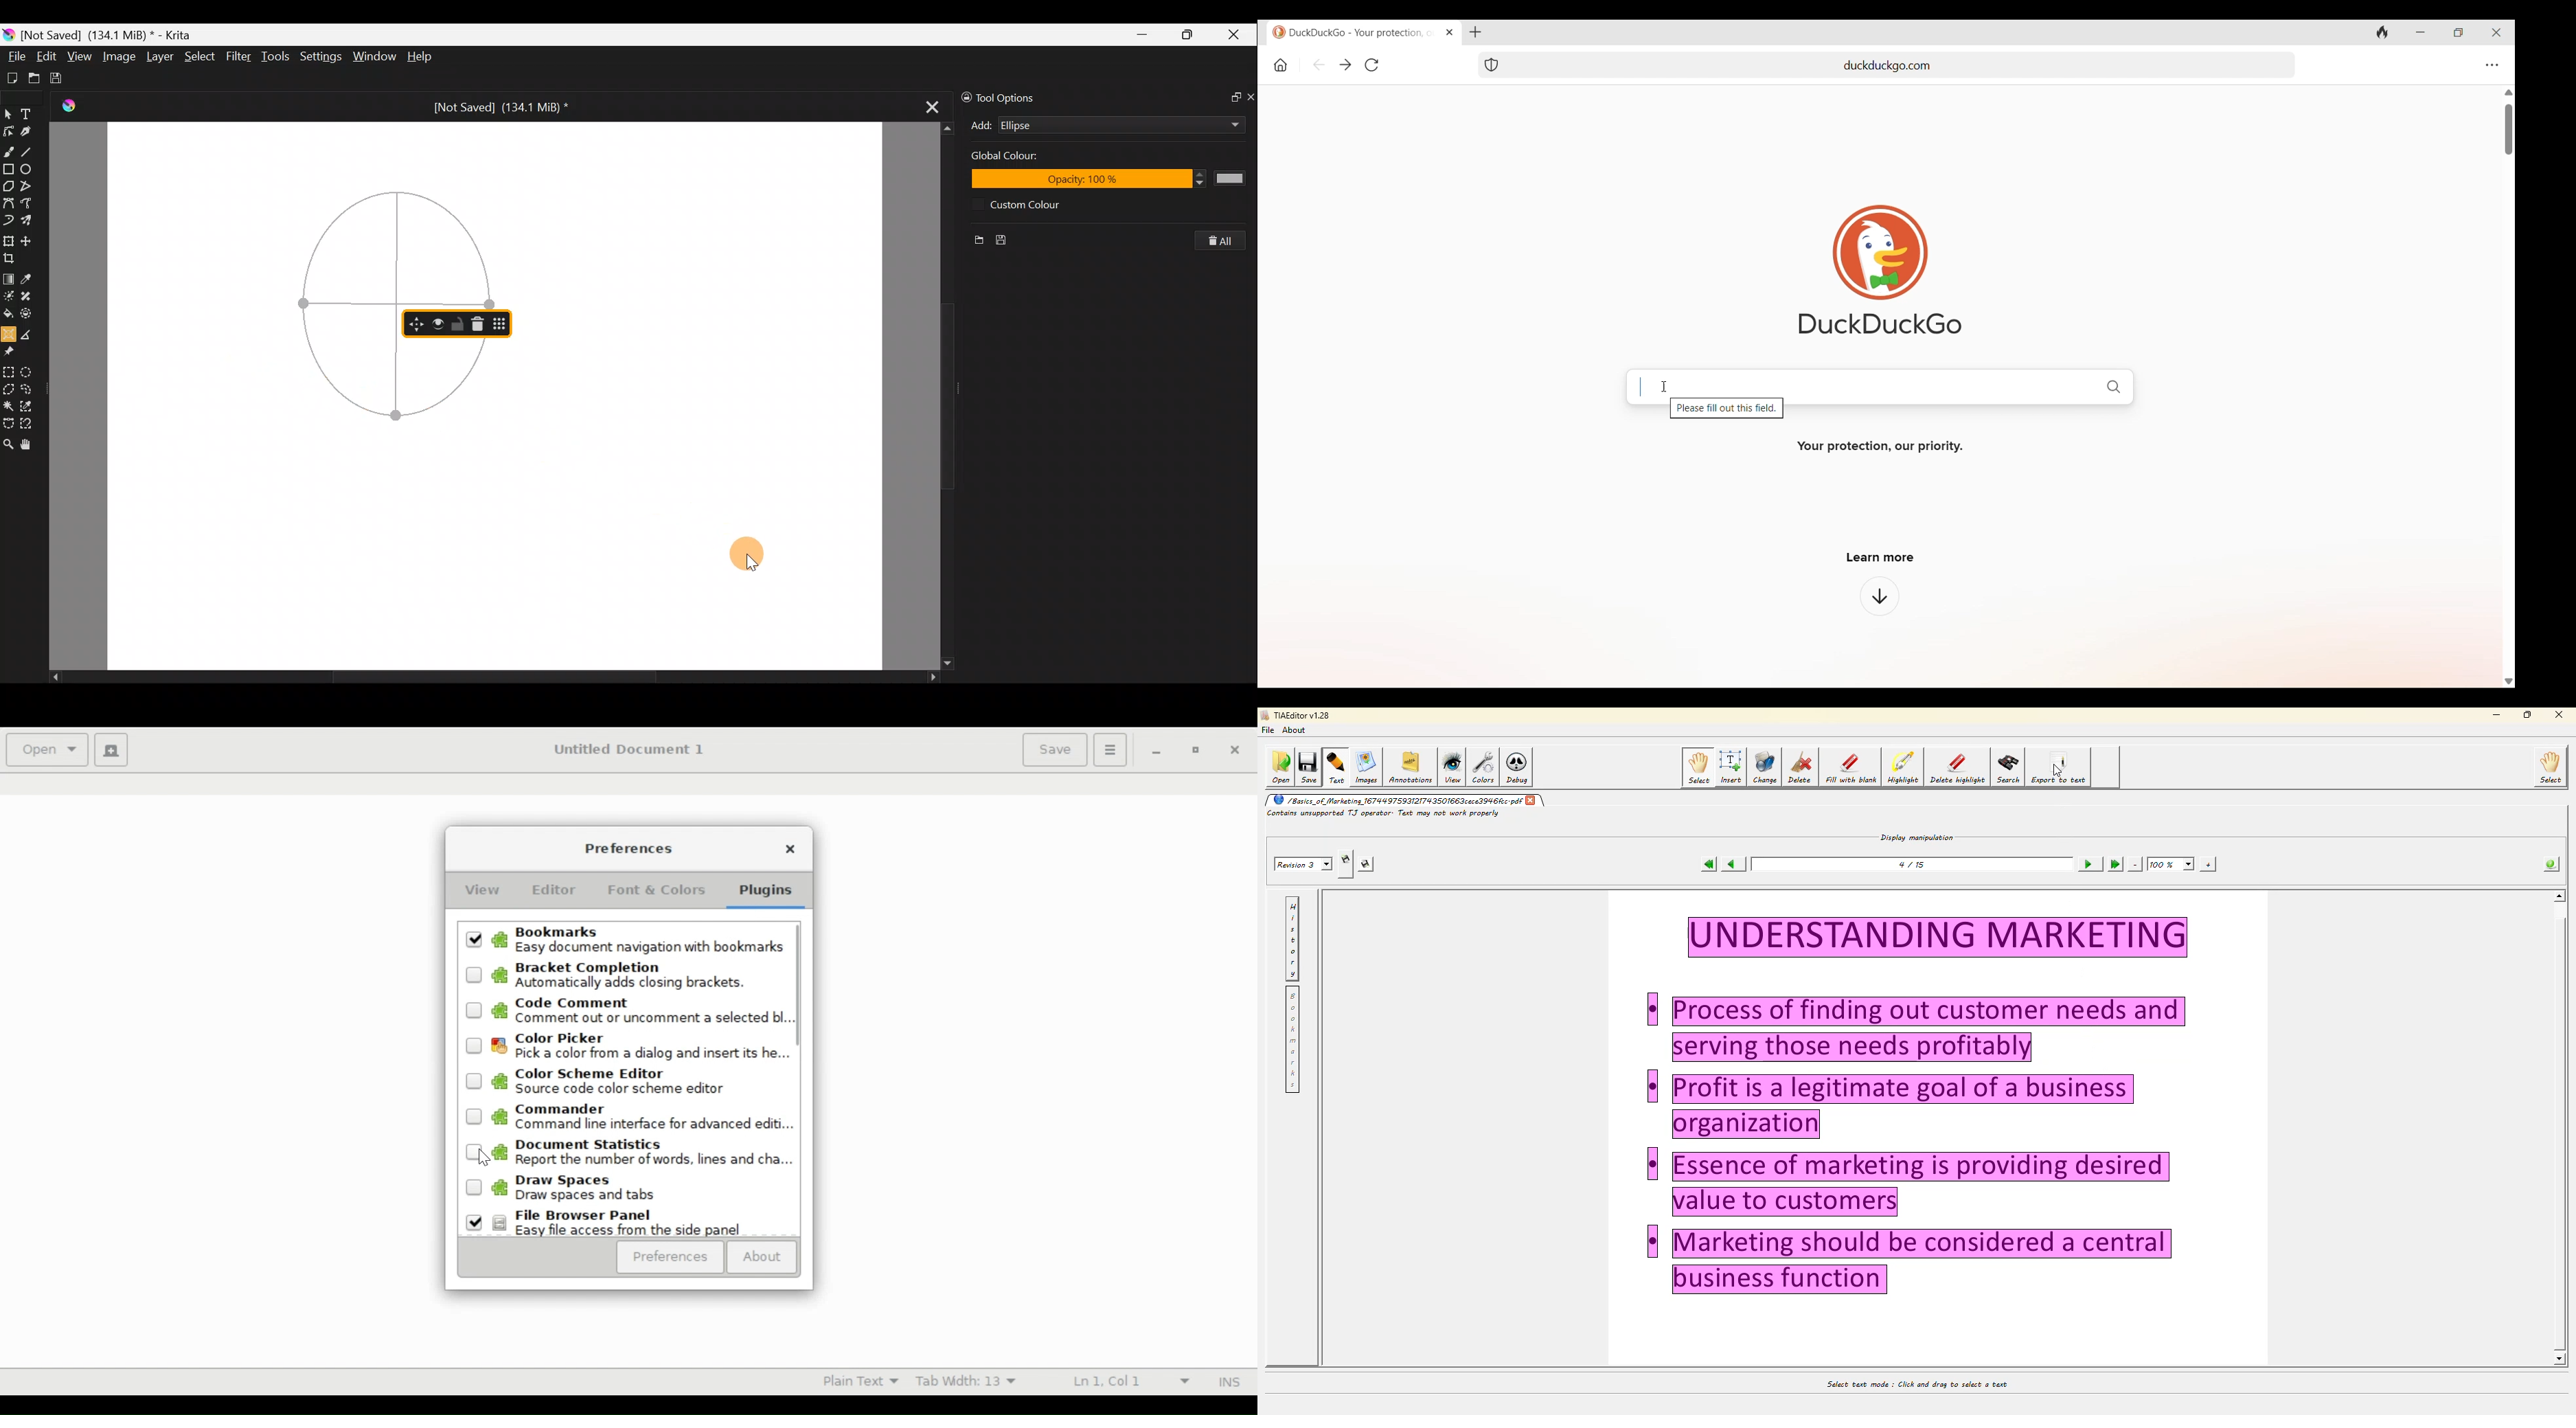  Describe the element at coordinates (9, 239) in the screenshot. I see `Transform a layer/selection` at that location.